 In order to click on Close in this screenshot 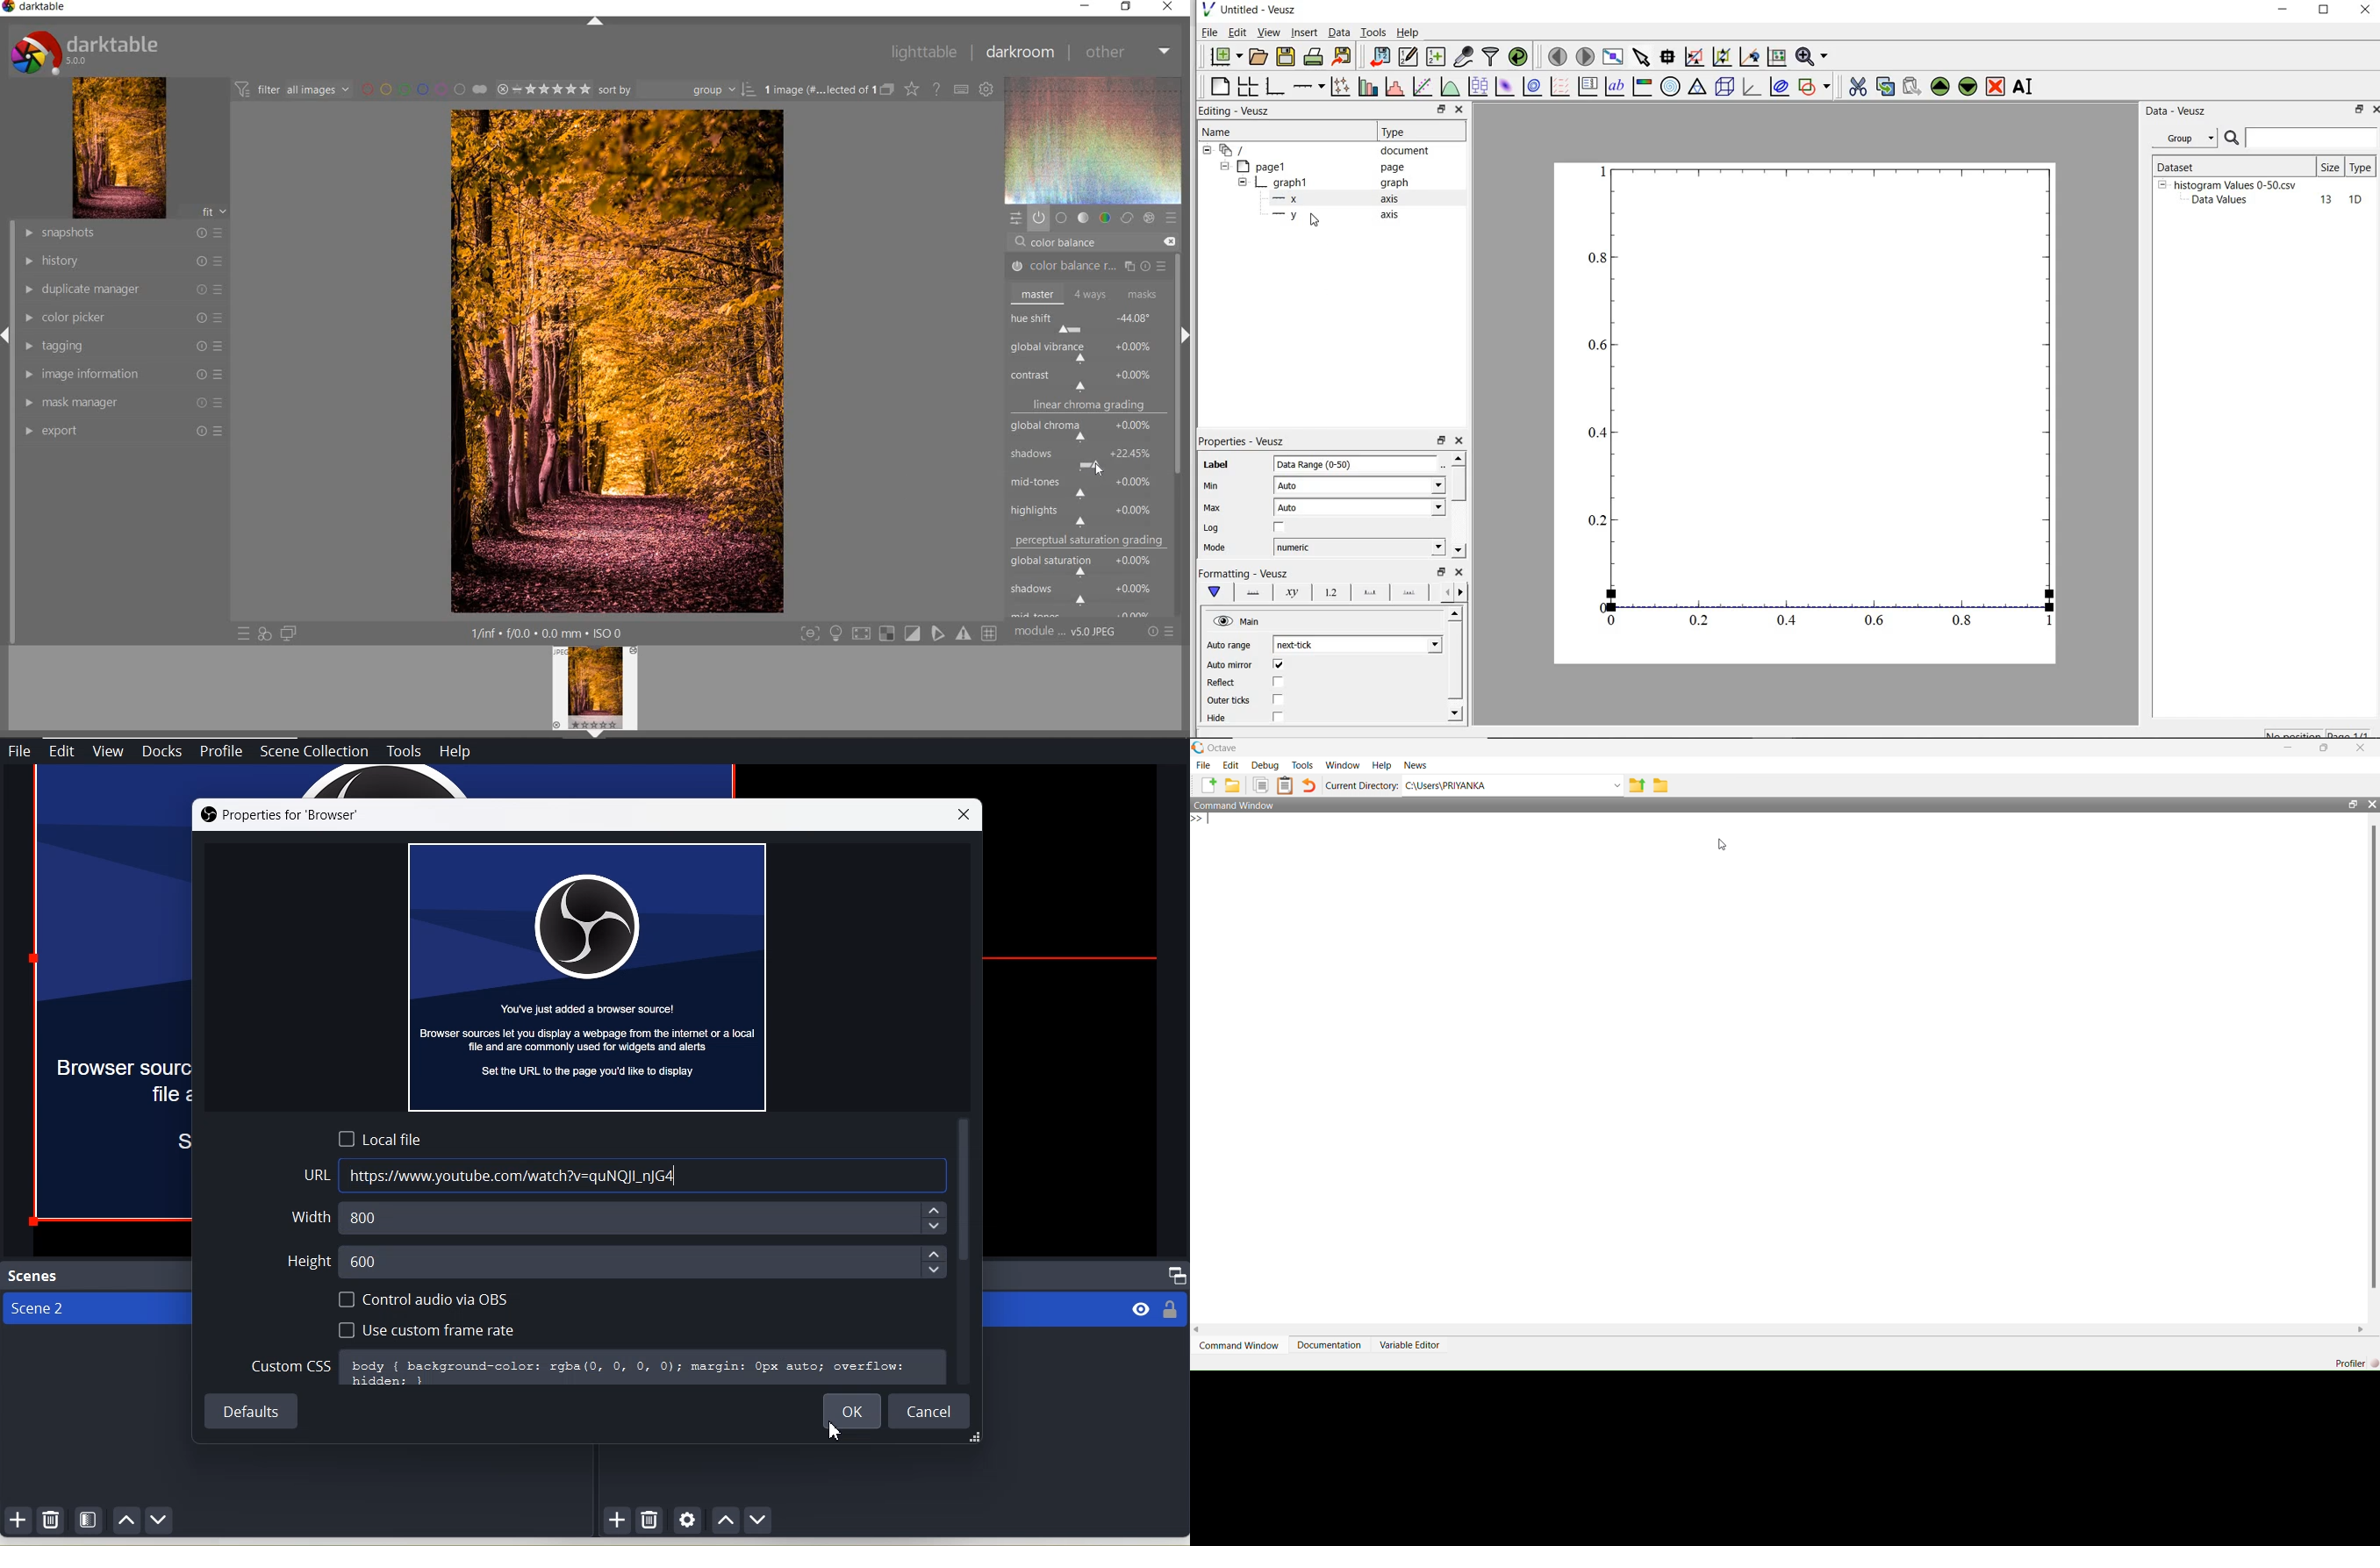, I will do `click(967, 813)`.